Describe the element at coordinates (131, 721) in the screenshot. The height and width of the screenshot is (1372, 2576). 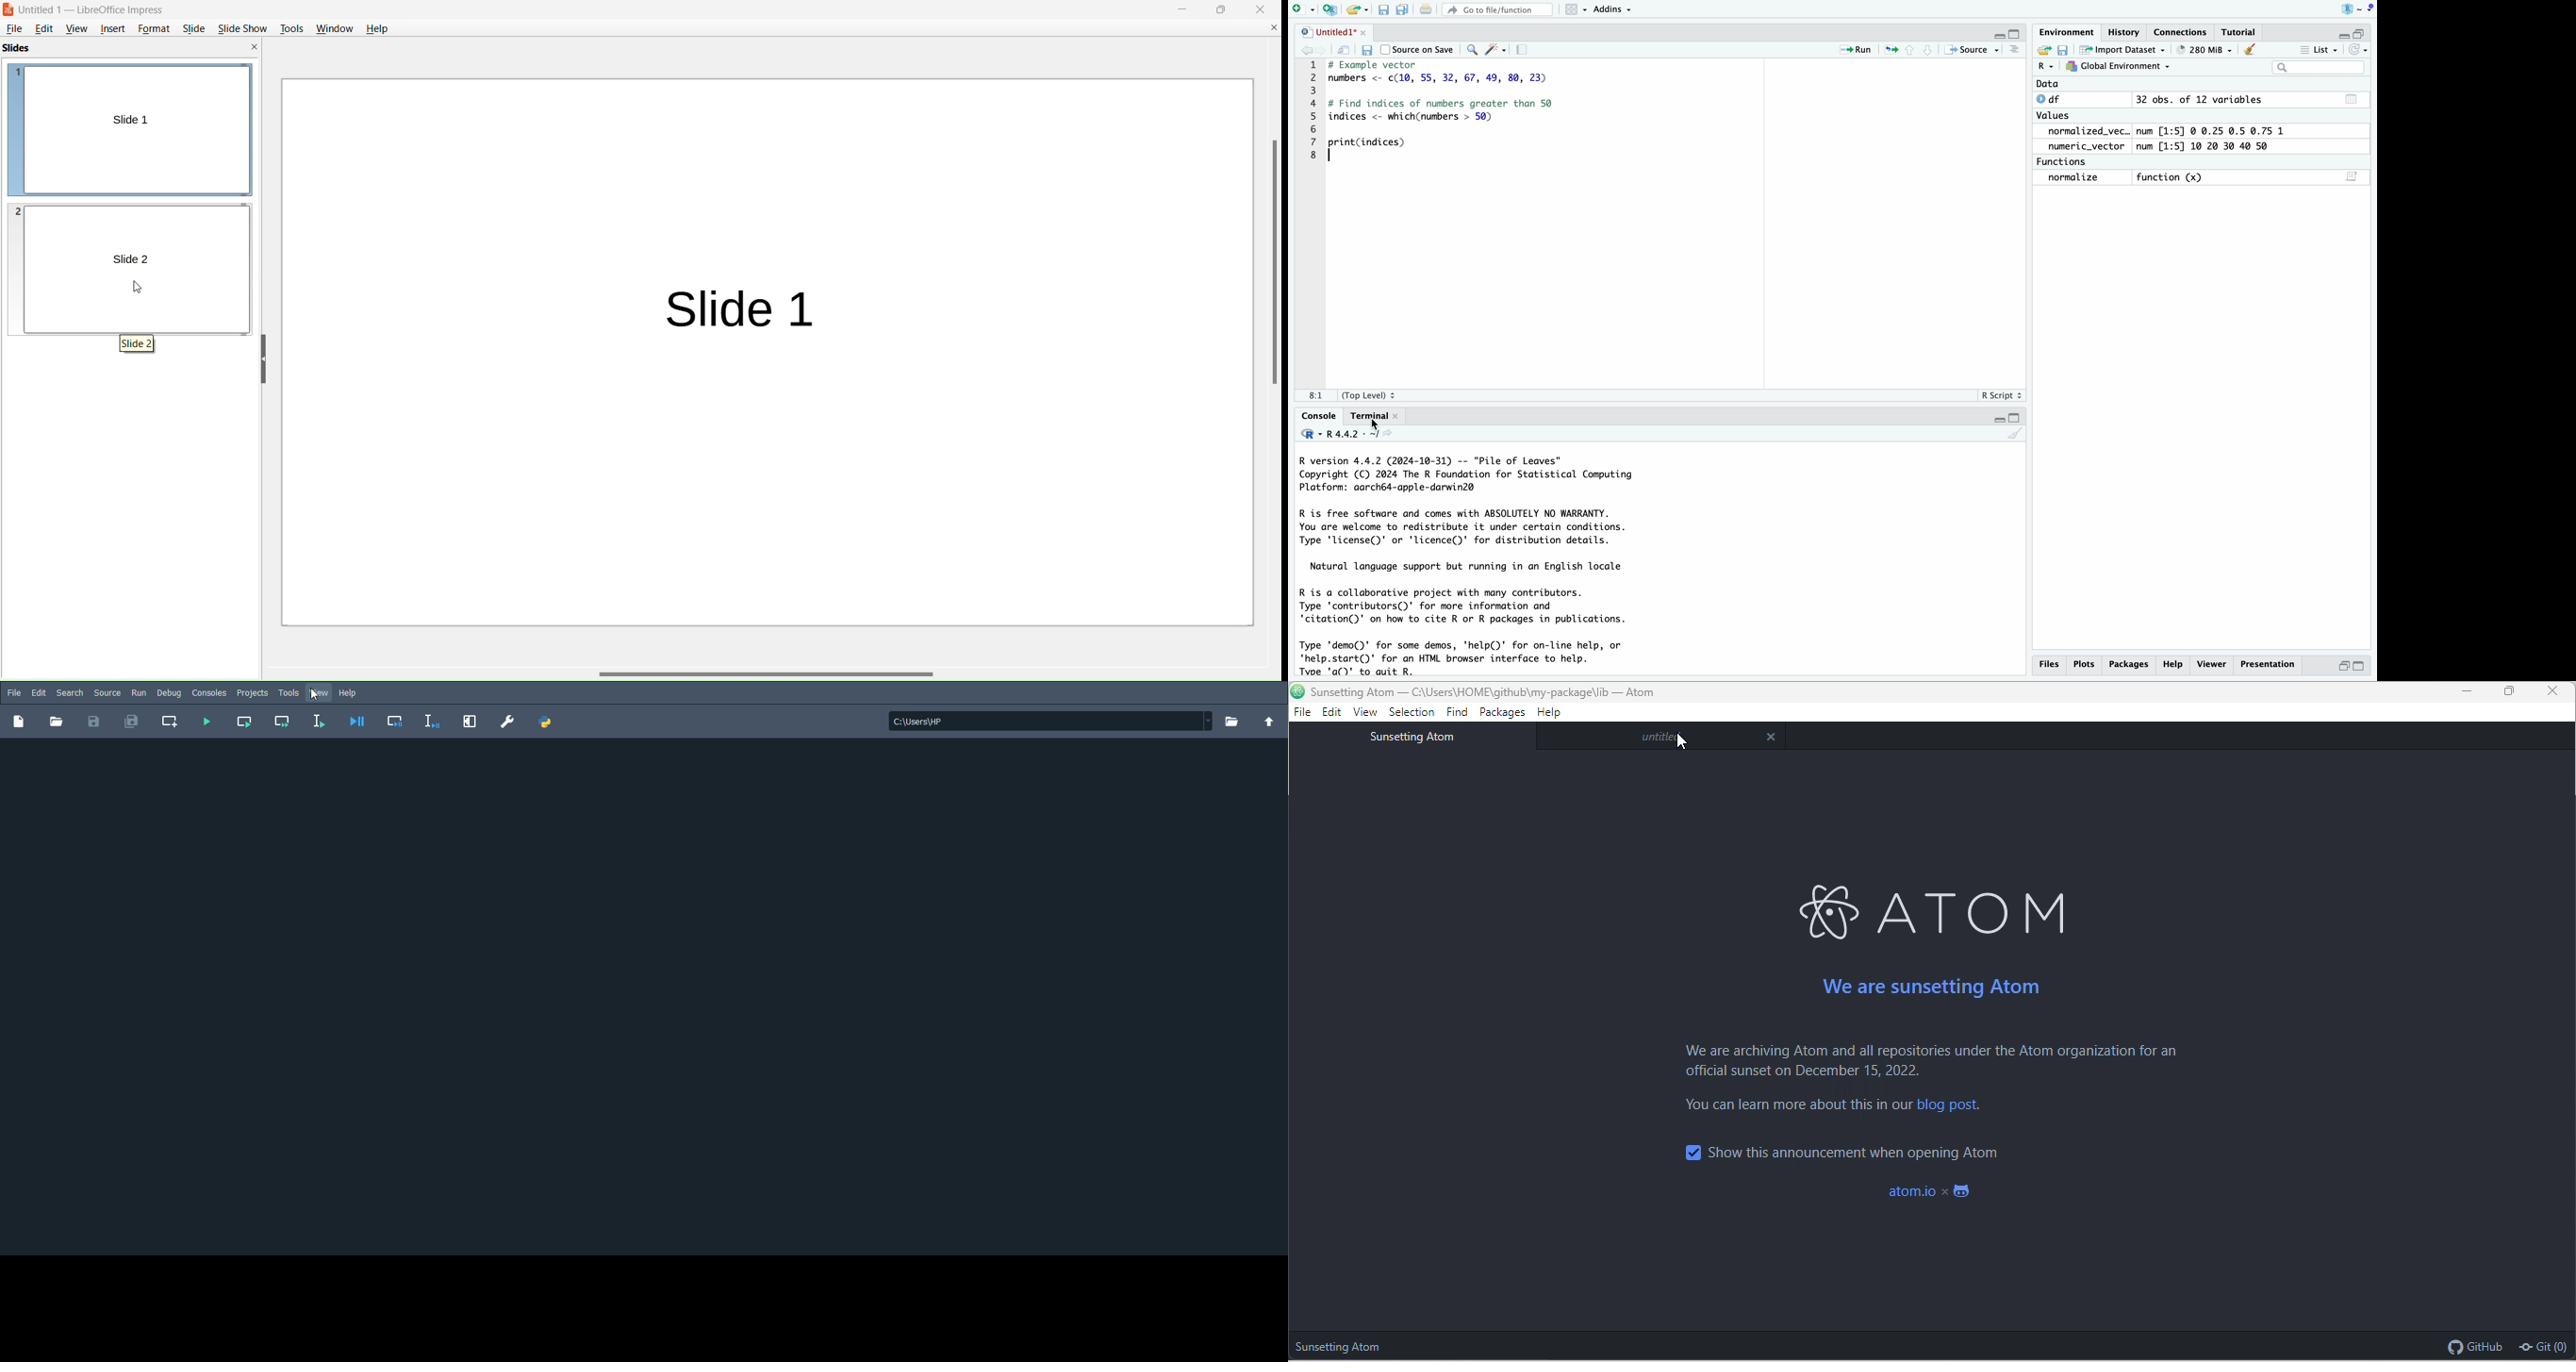
I see `Save all files` at that location.